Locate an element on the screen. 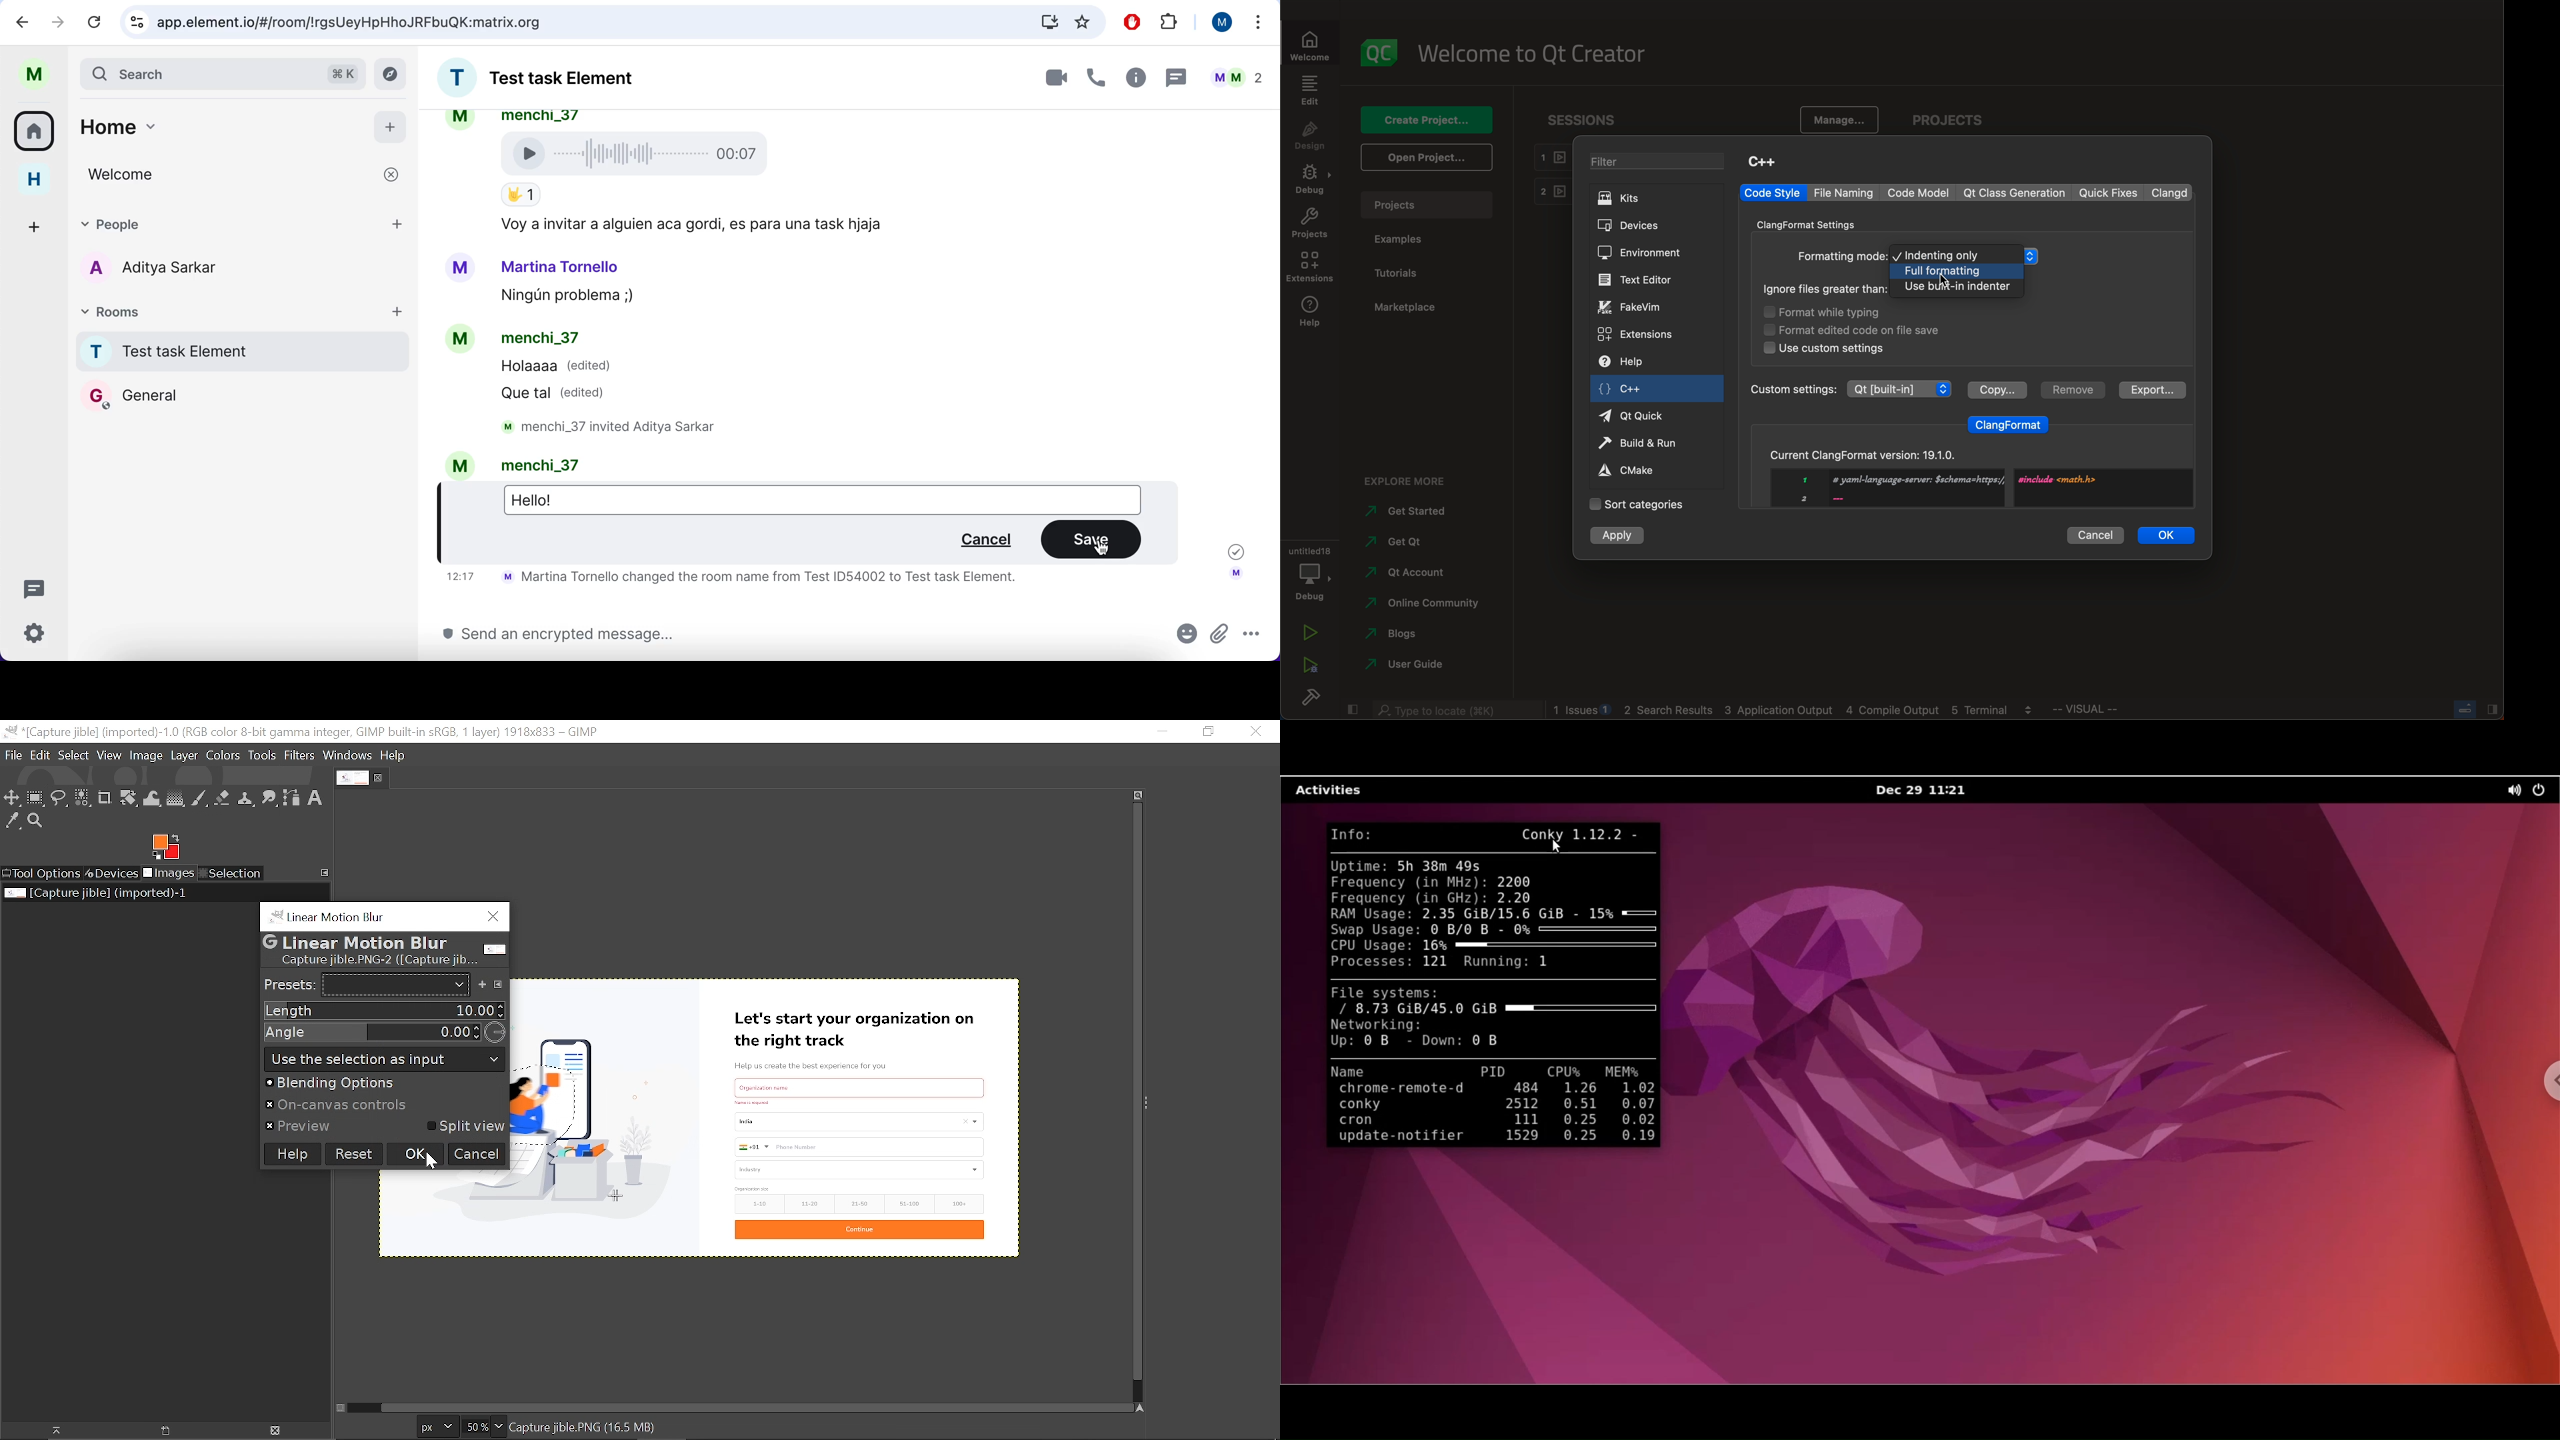 The height and width of the screenshot is (1456, 2576). open is located at coordinates (1424, 156).